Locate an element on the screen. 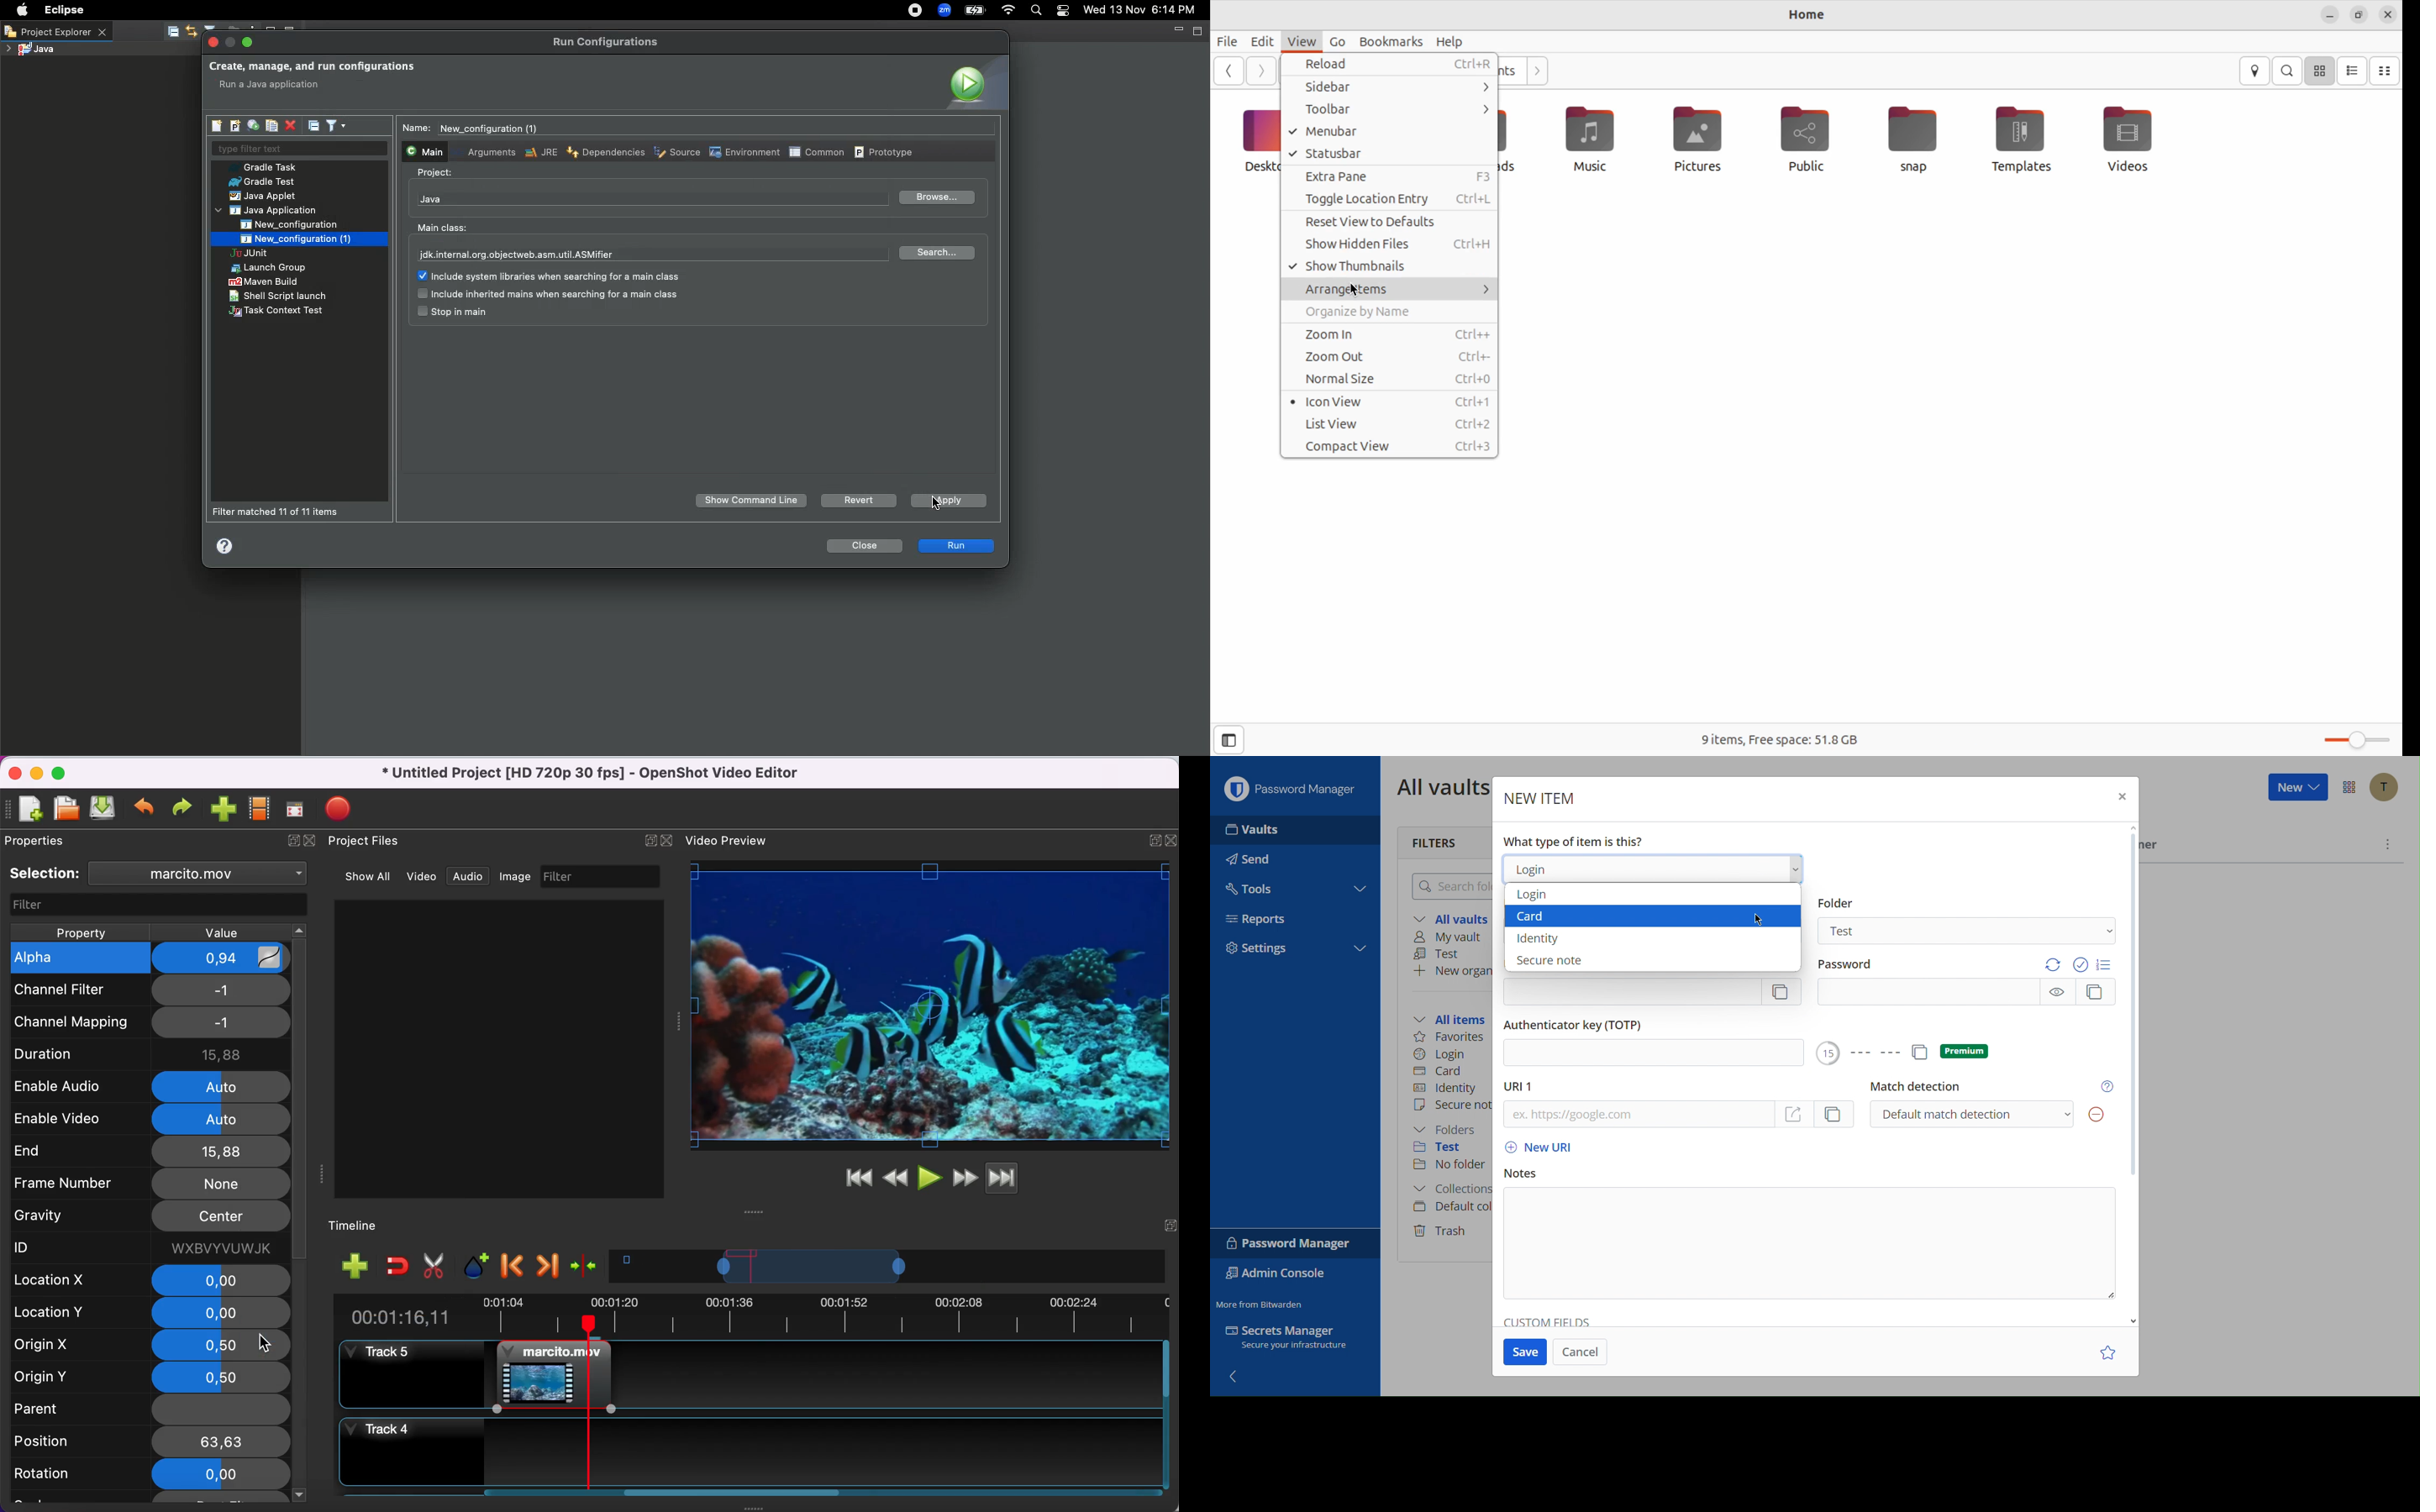  Filters is located at coordinates (1435, 844).